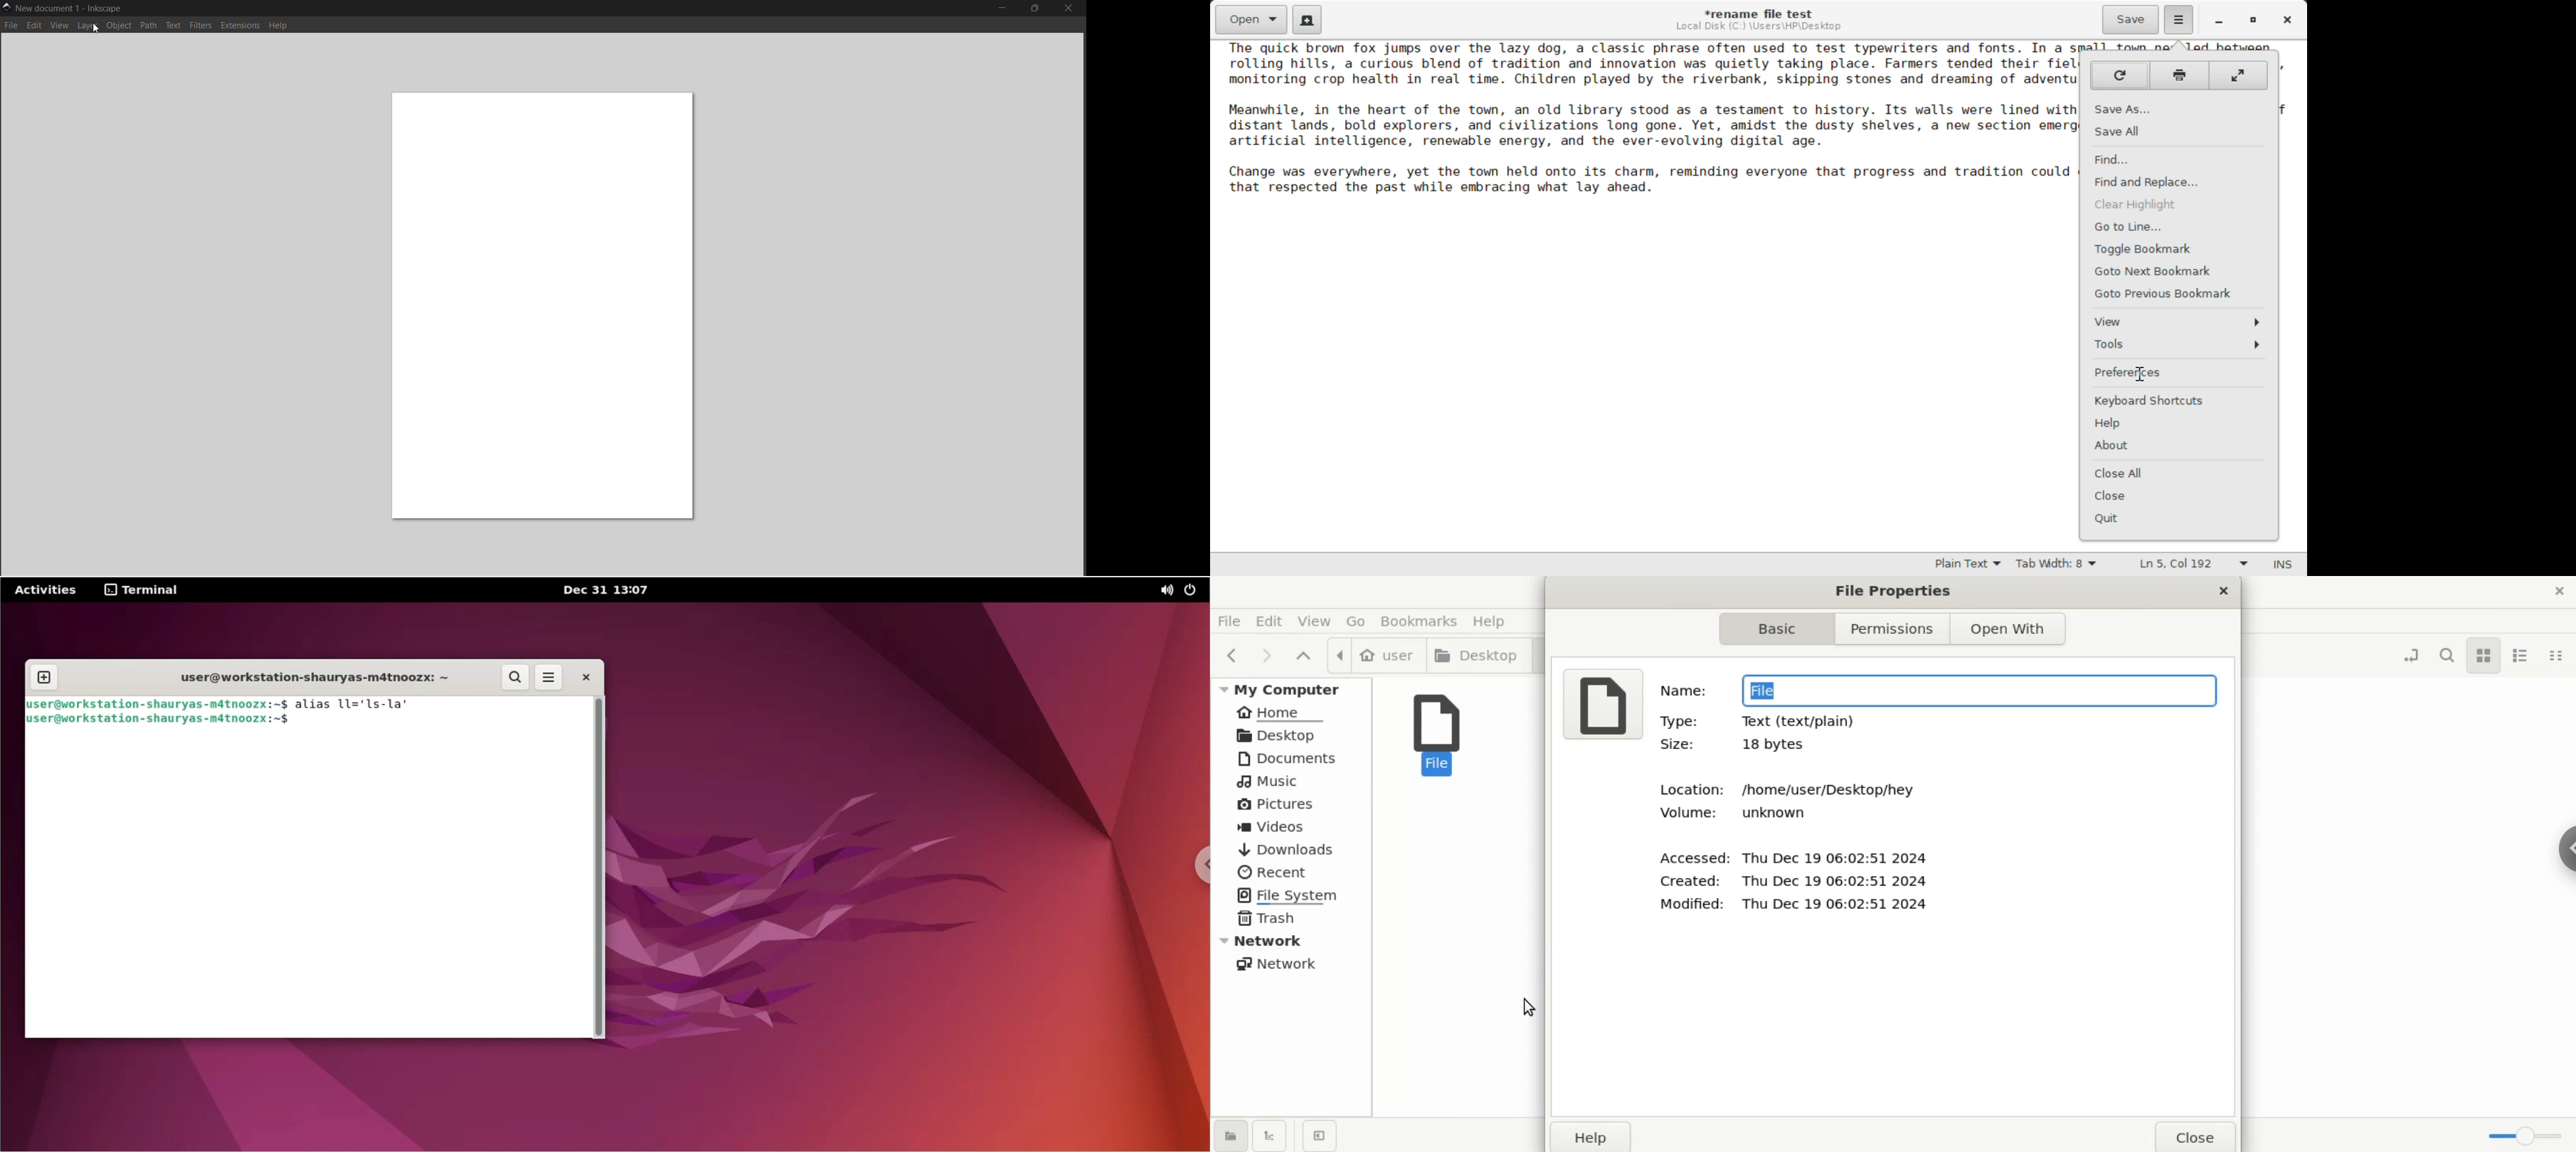 The image size is (2576, 1176). What do you see at coordinates (2181, 74) in the screenshot?
I see `Print Page` at bounding box center [2181, 74].